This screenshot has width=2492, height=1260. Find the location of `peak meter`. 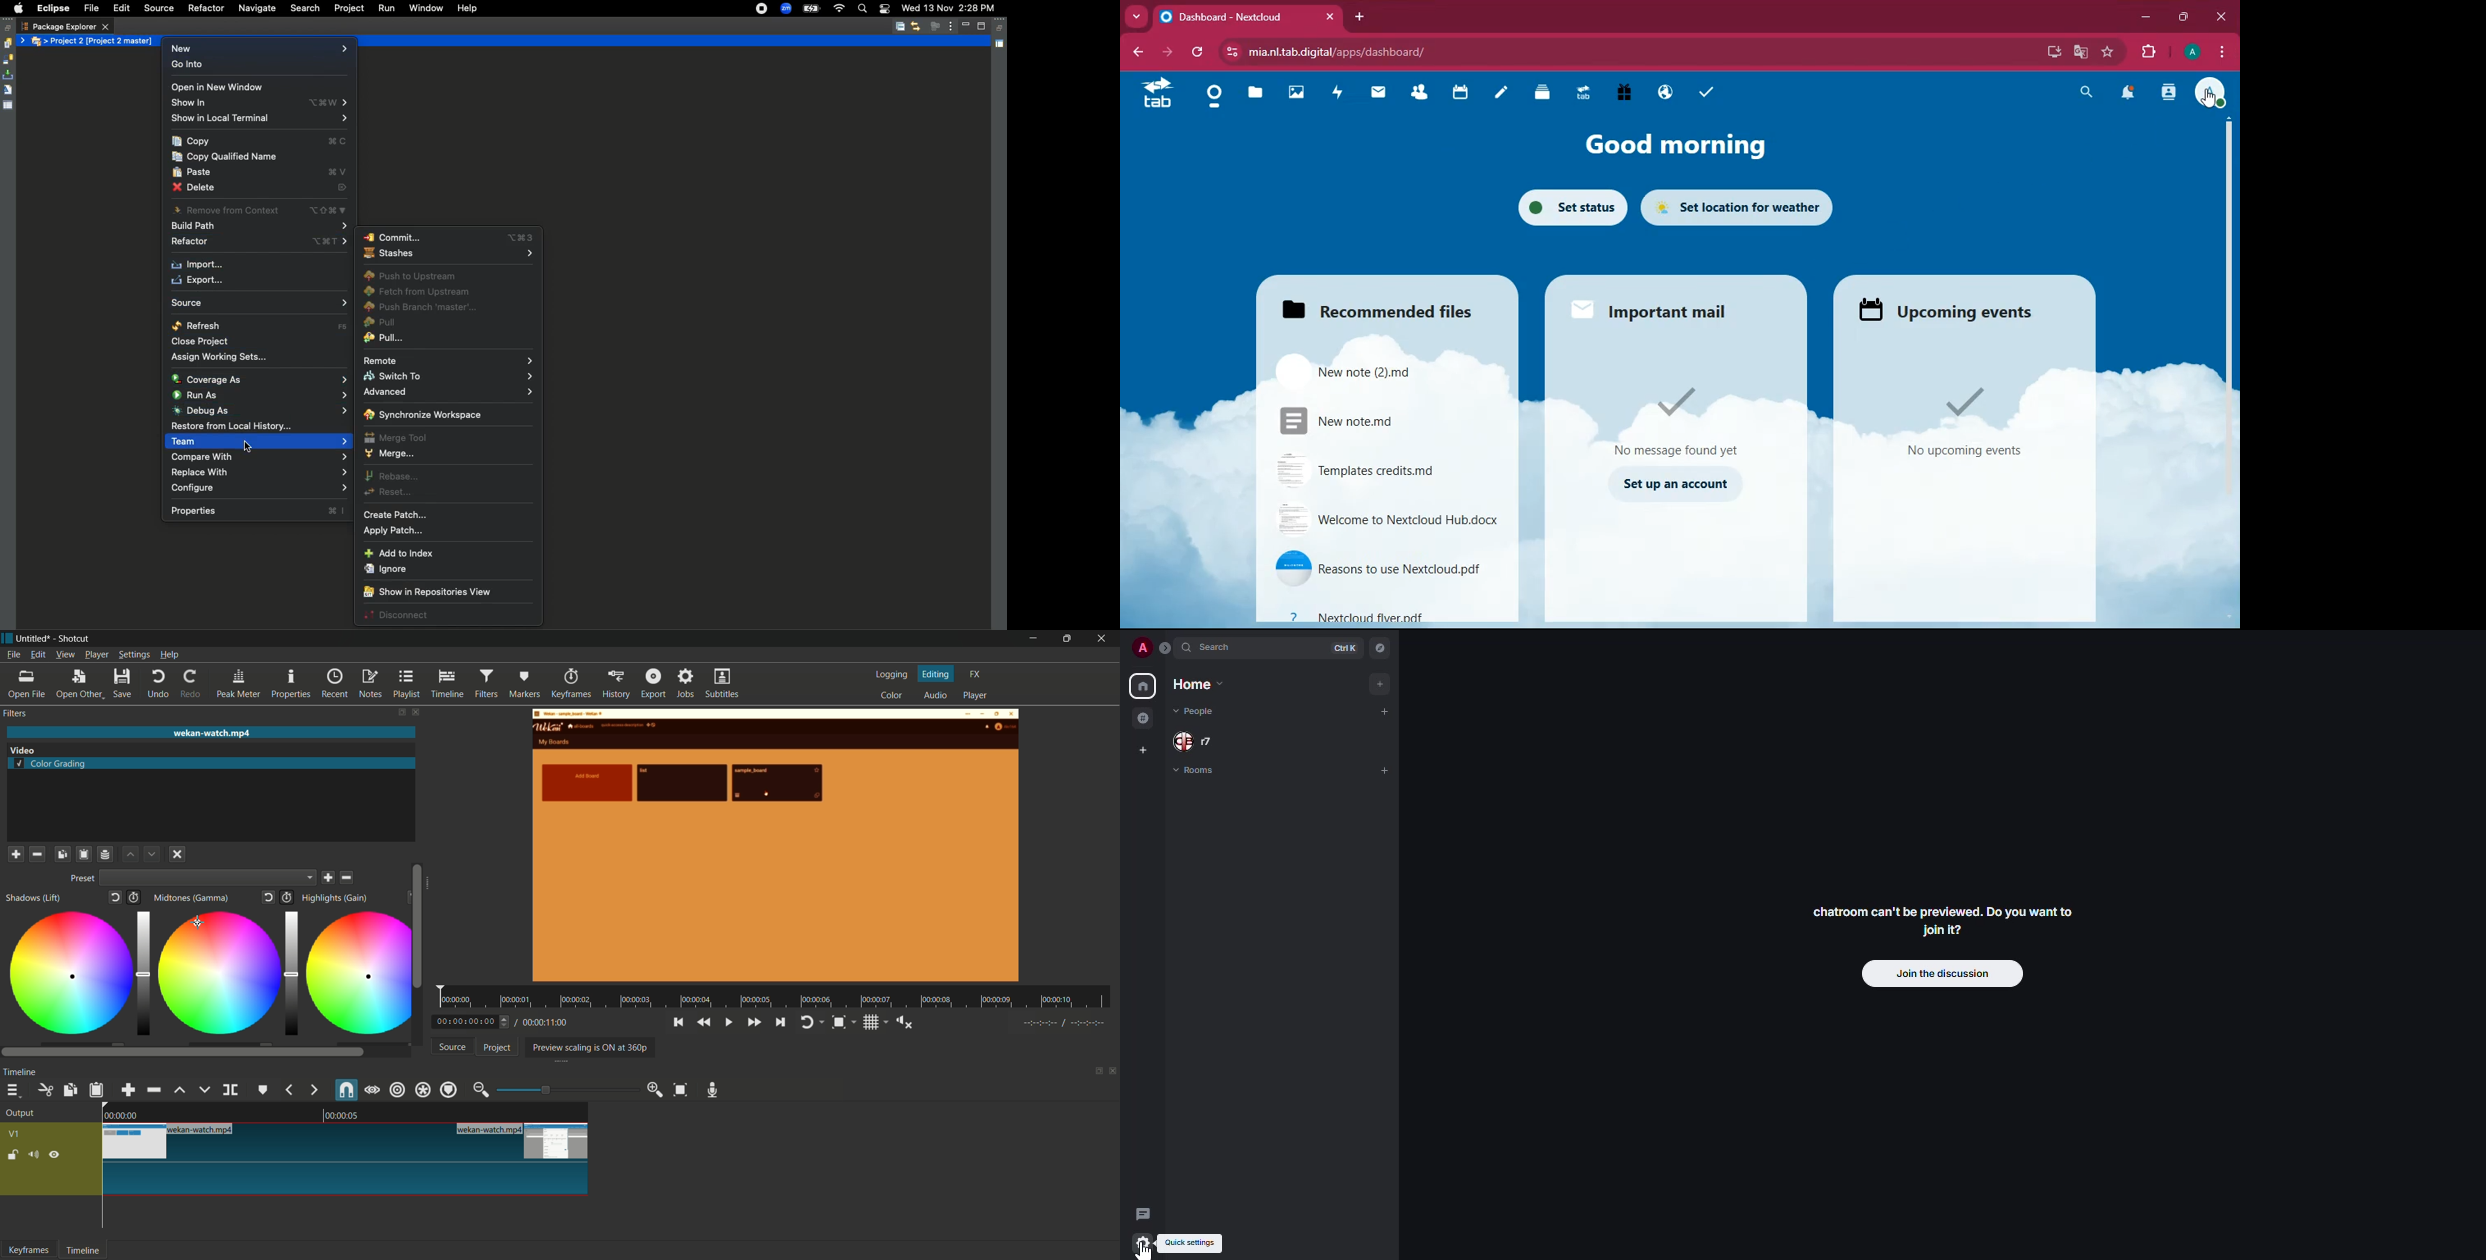

peak meter is located at coordinates (240, 684).